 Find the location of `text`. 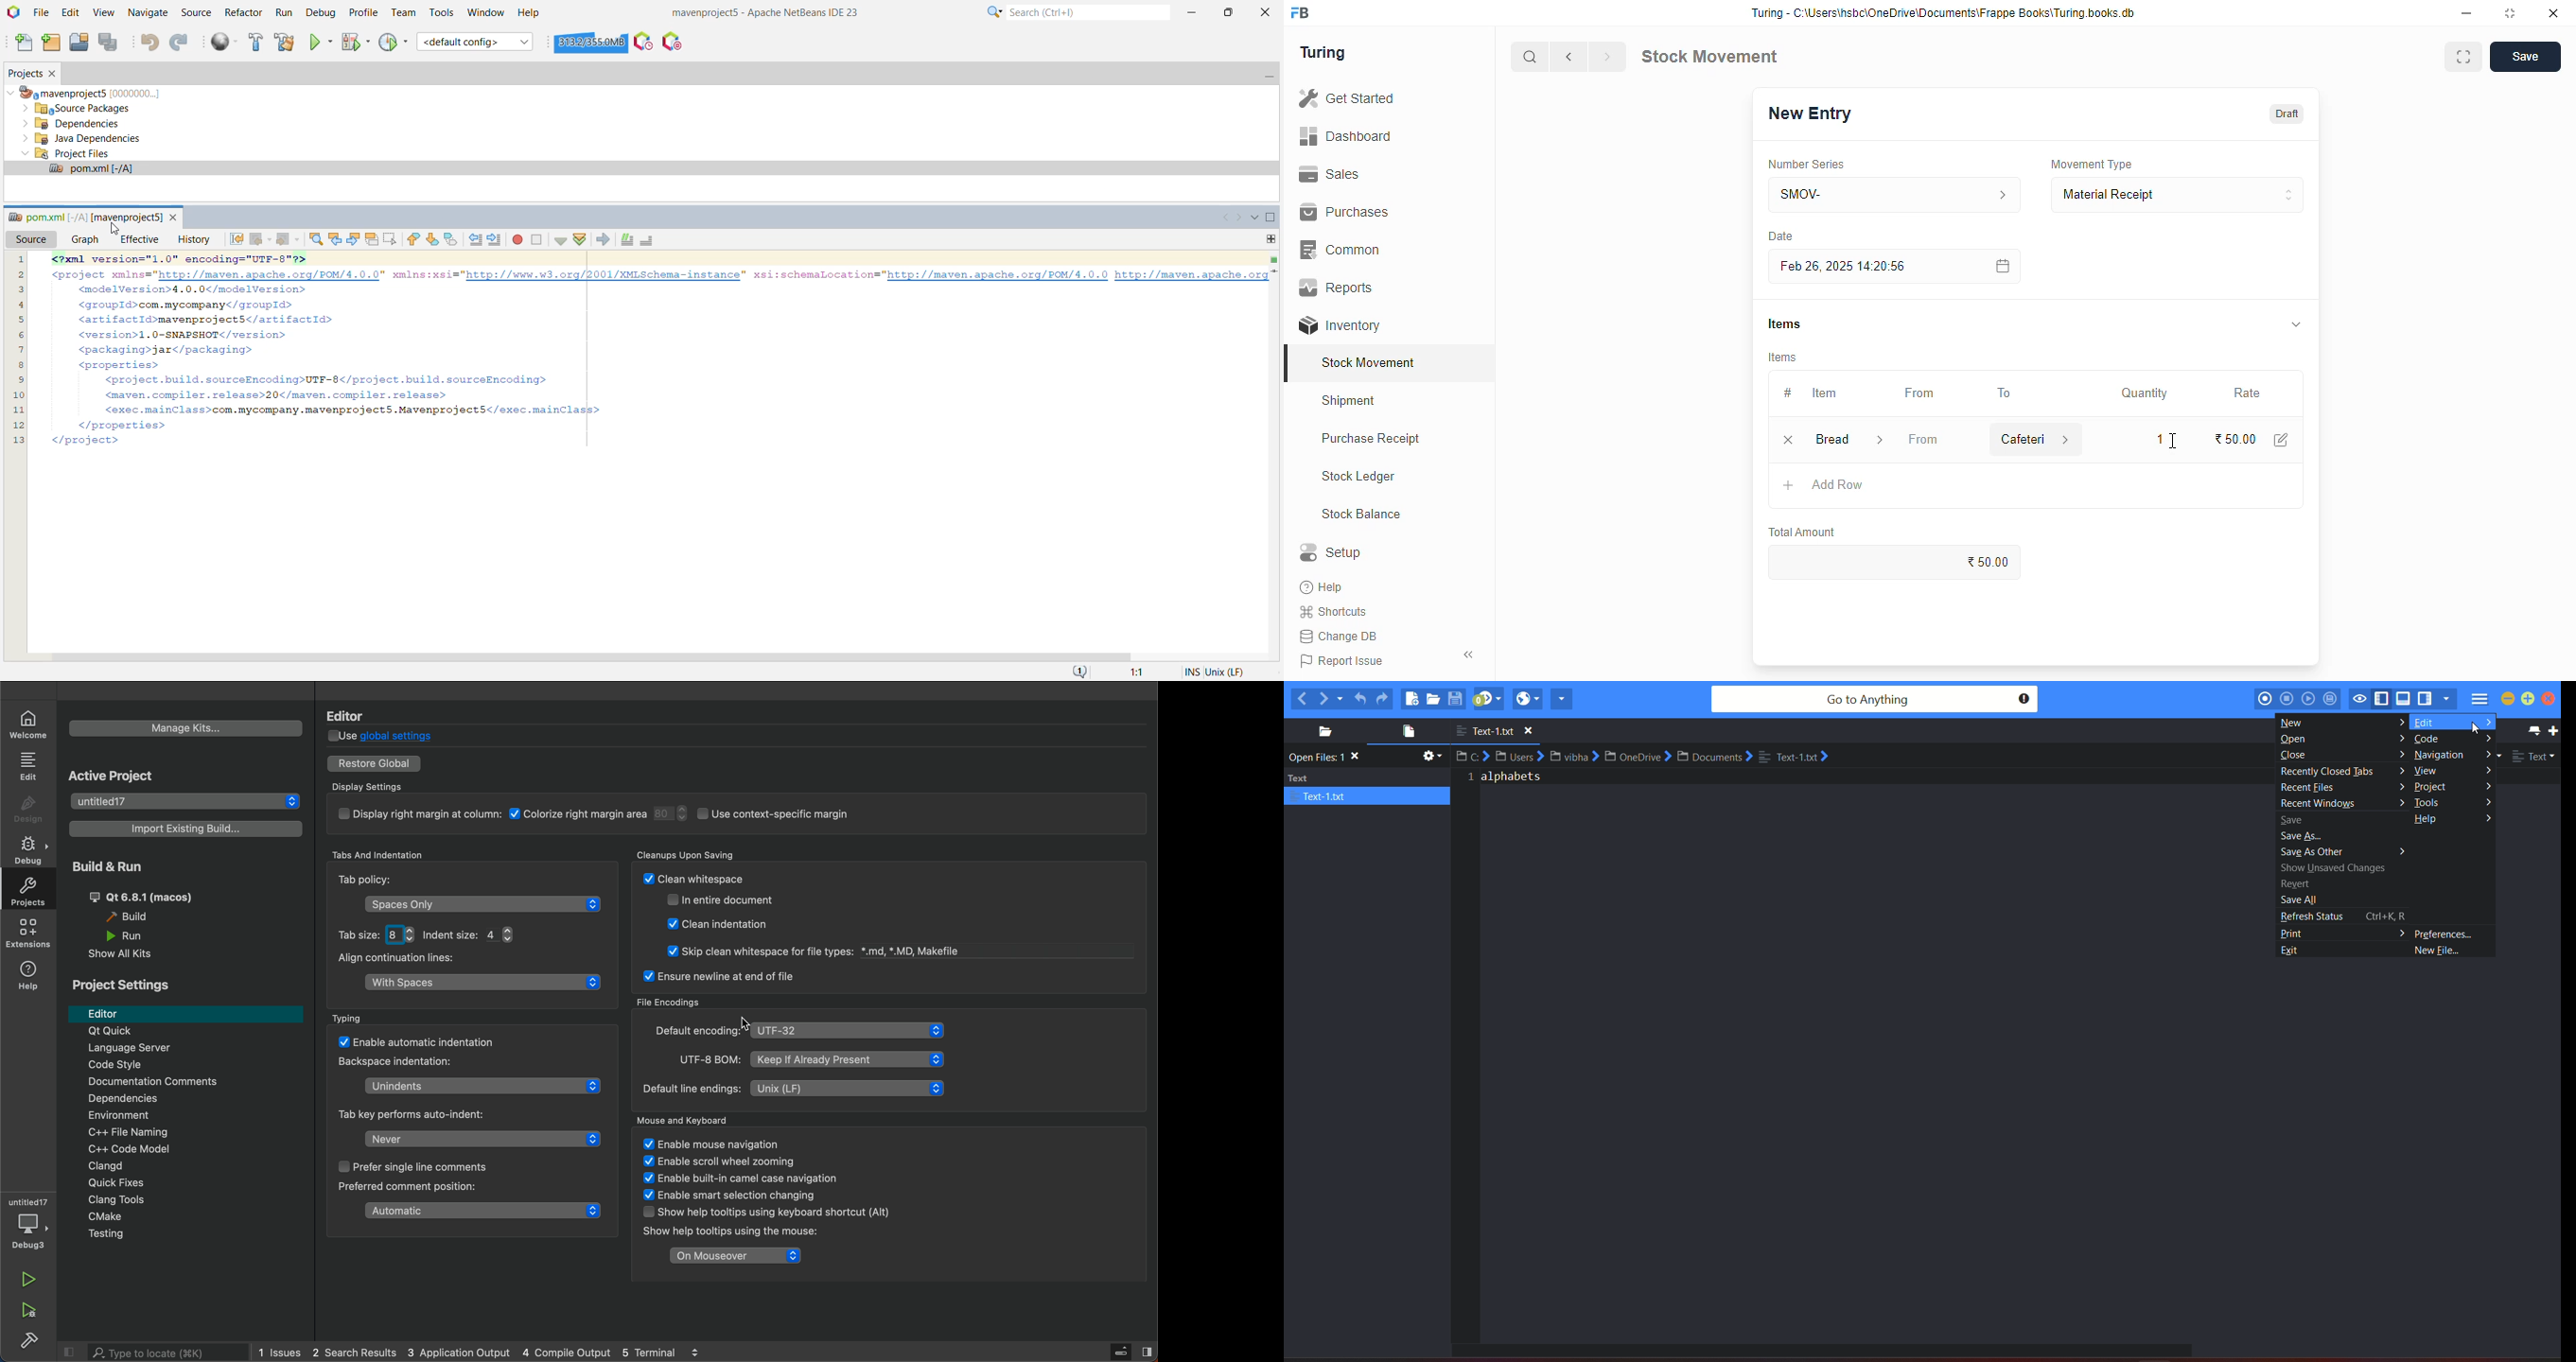

text is located at coordinates (1368, 787).